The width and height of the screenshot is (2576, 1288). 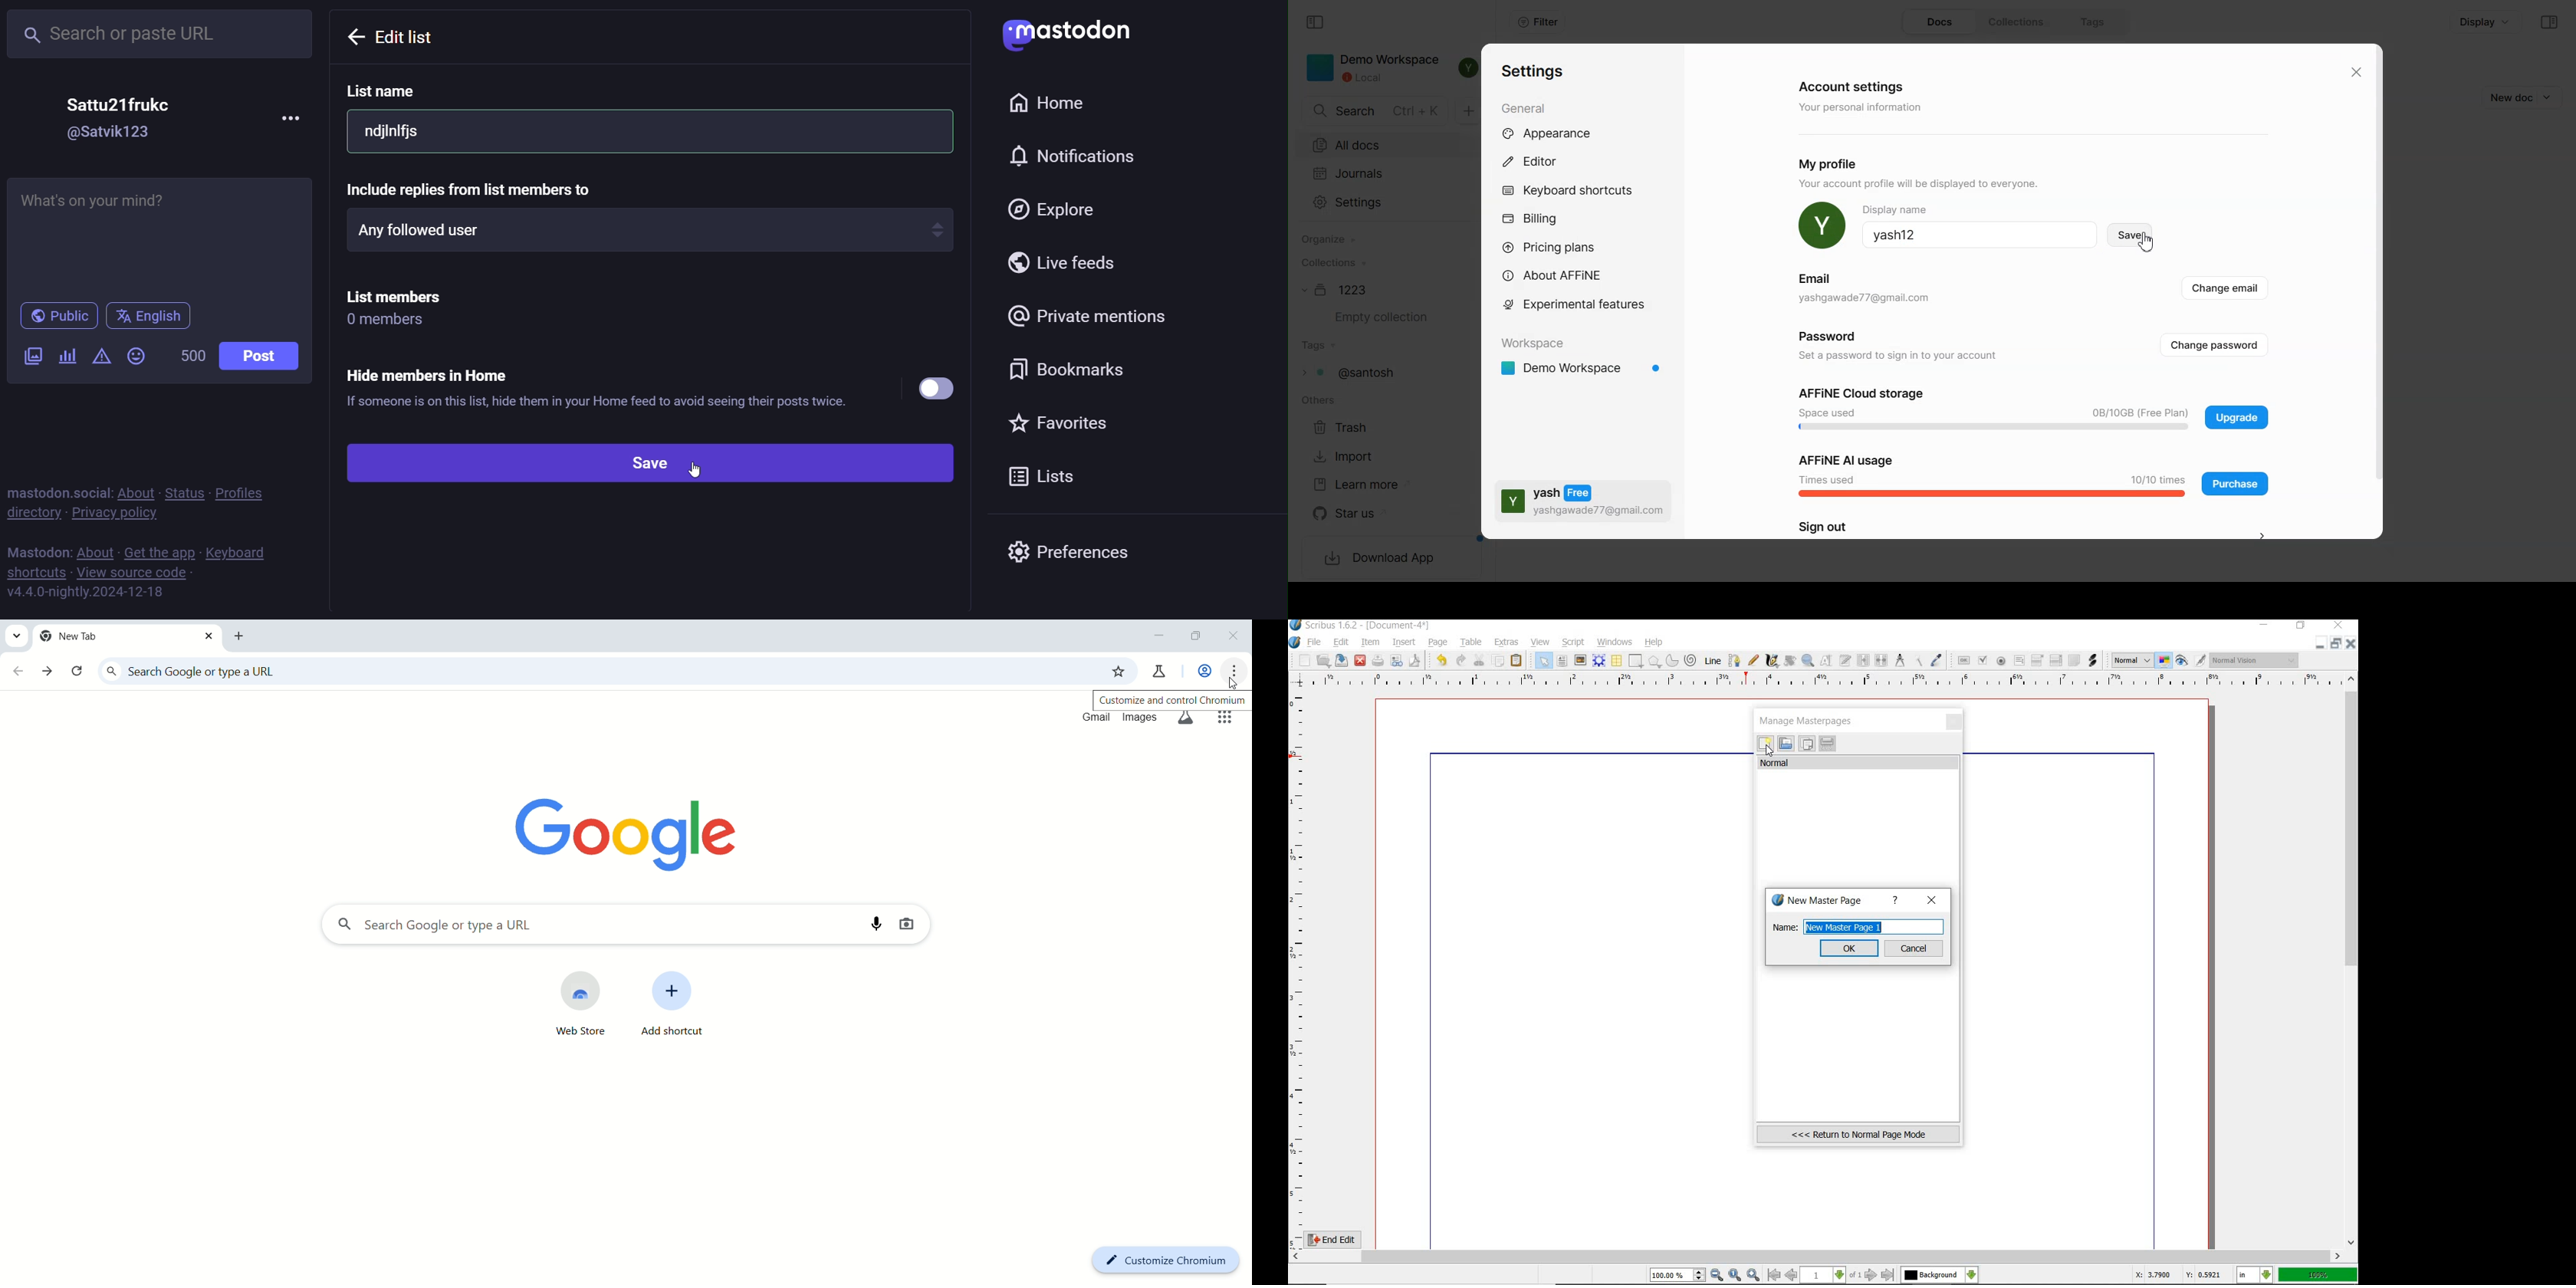 I want to click on preflight verifier, so click(x=1397, y=662).